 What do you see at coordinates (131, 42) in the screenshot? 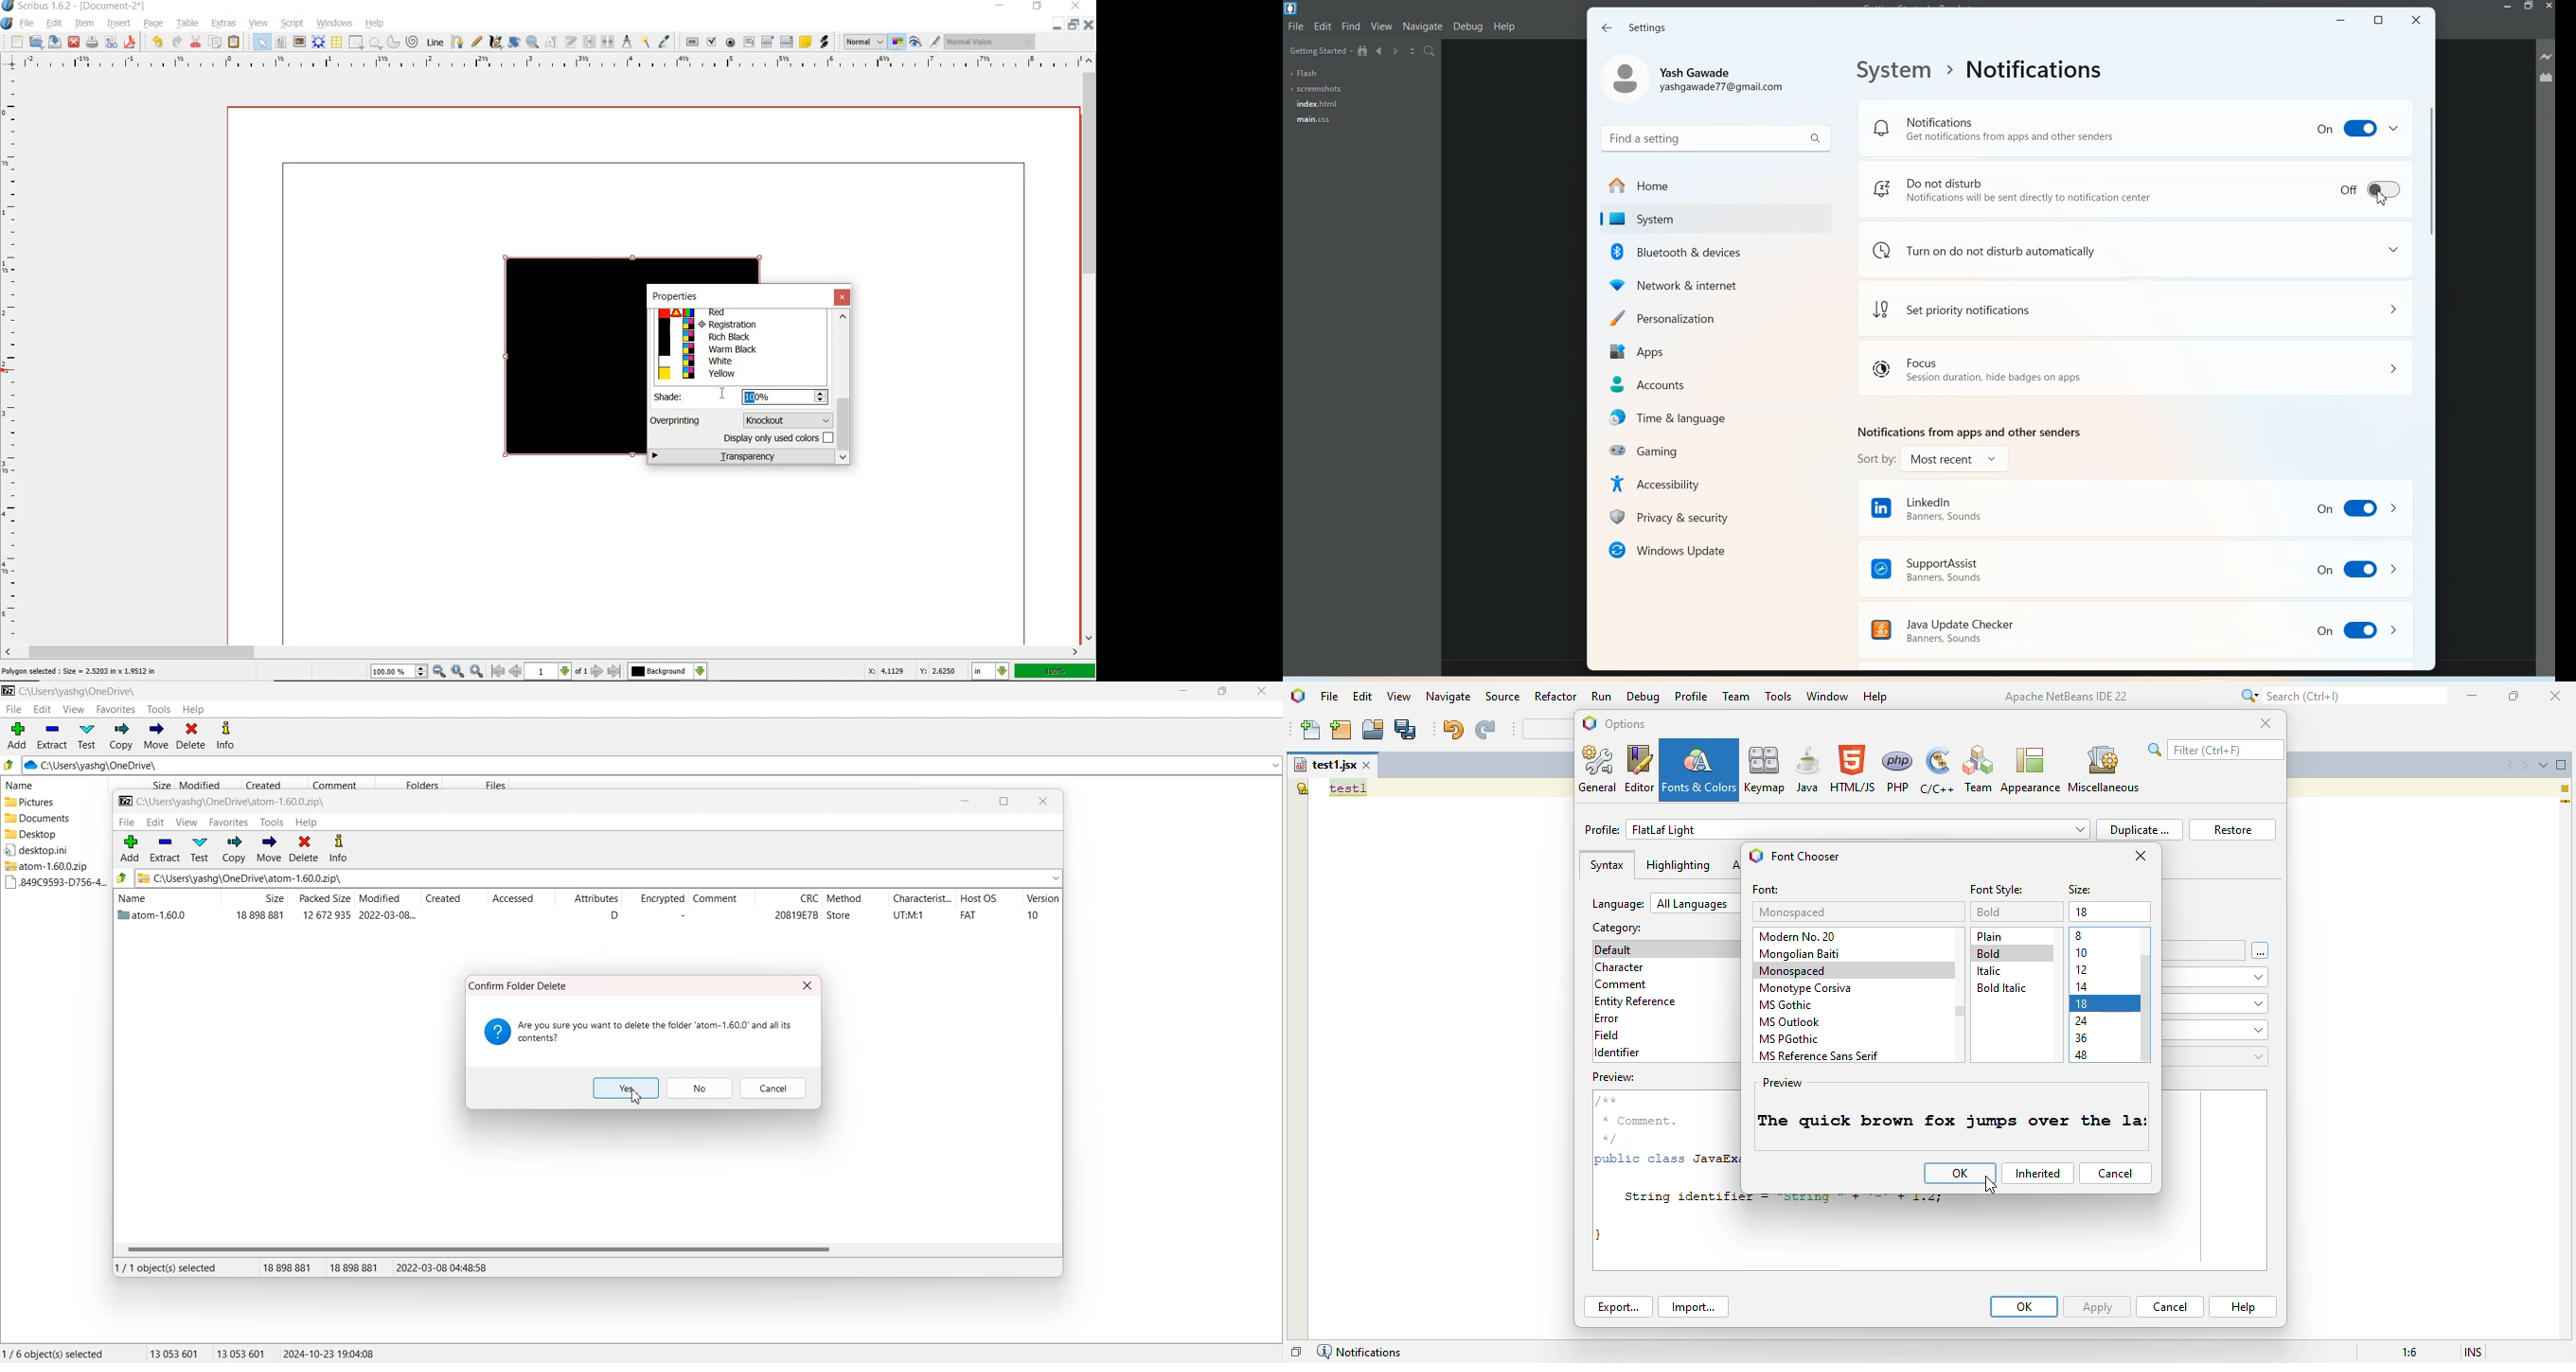
I see `save as pdf` at bounding box center [131, 42].